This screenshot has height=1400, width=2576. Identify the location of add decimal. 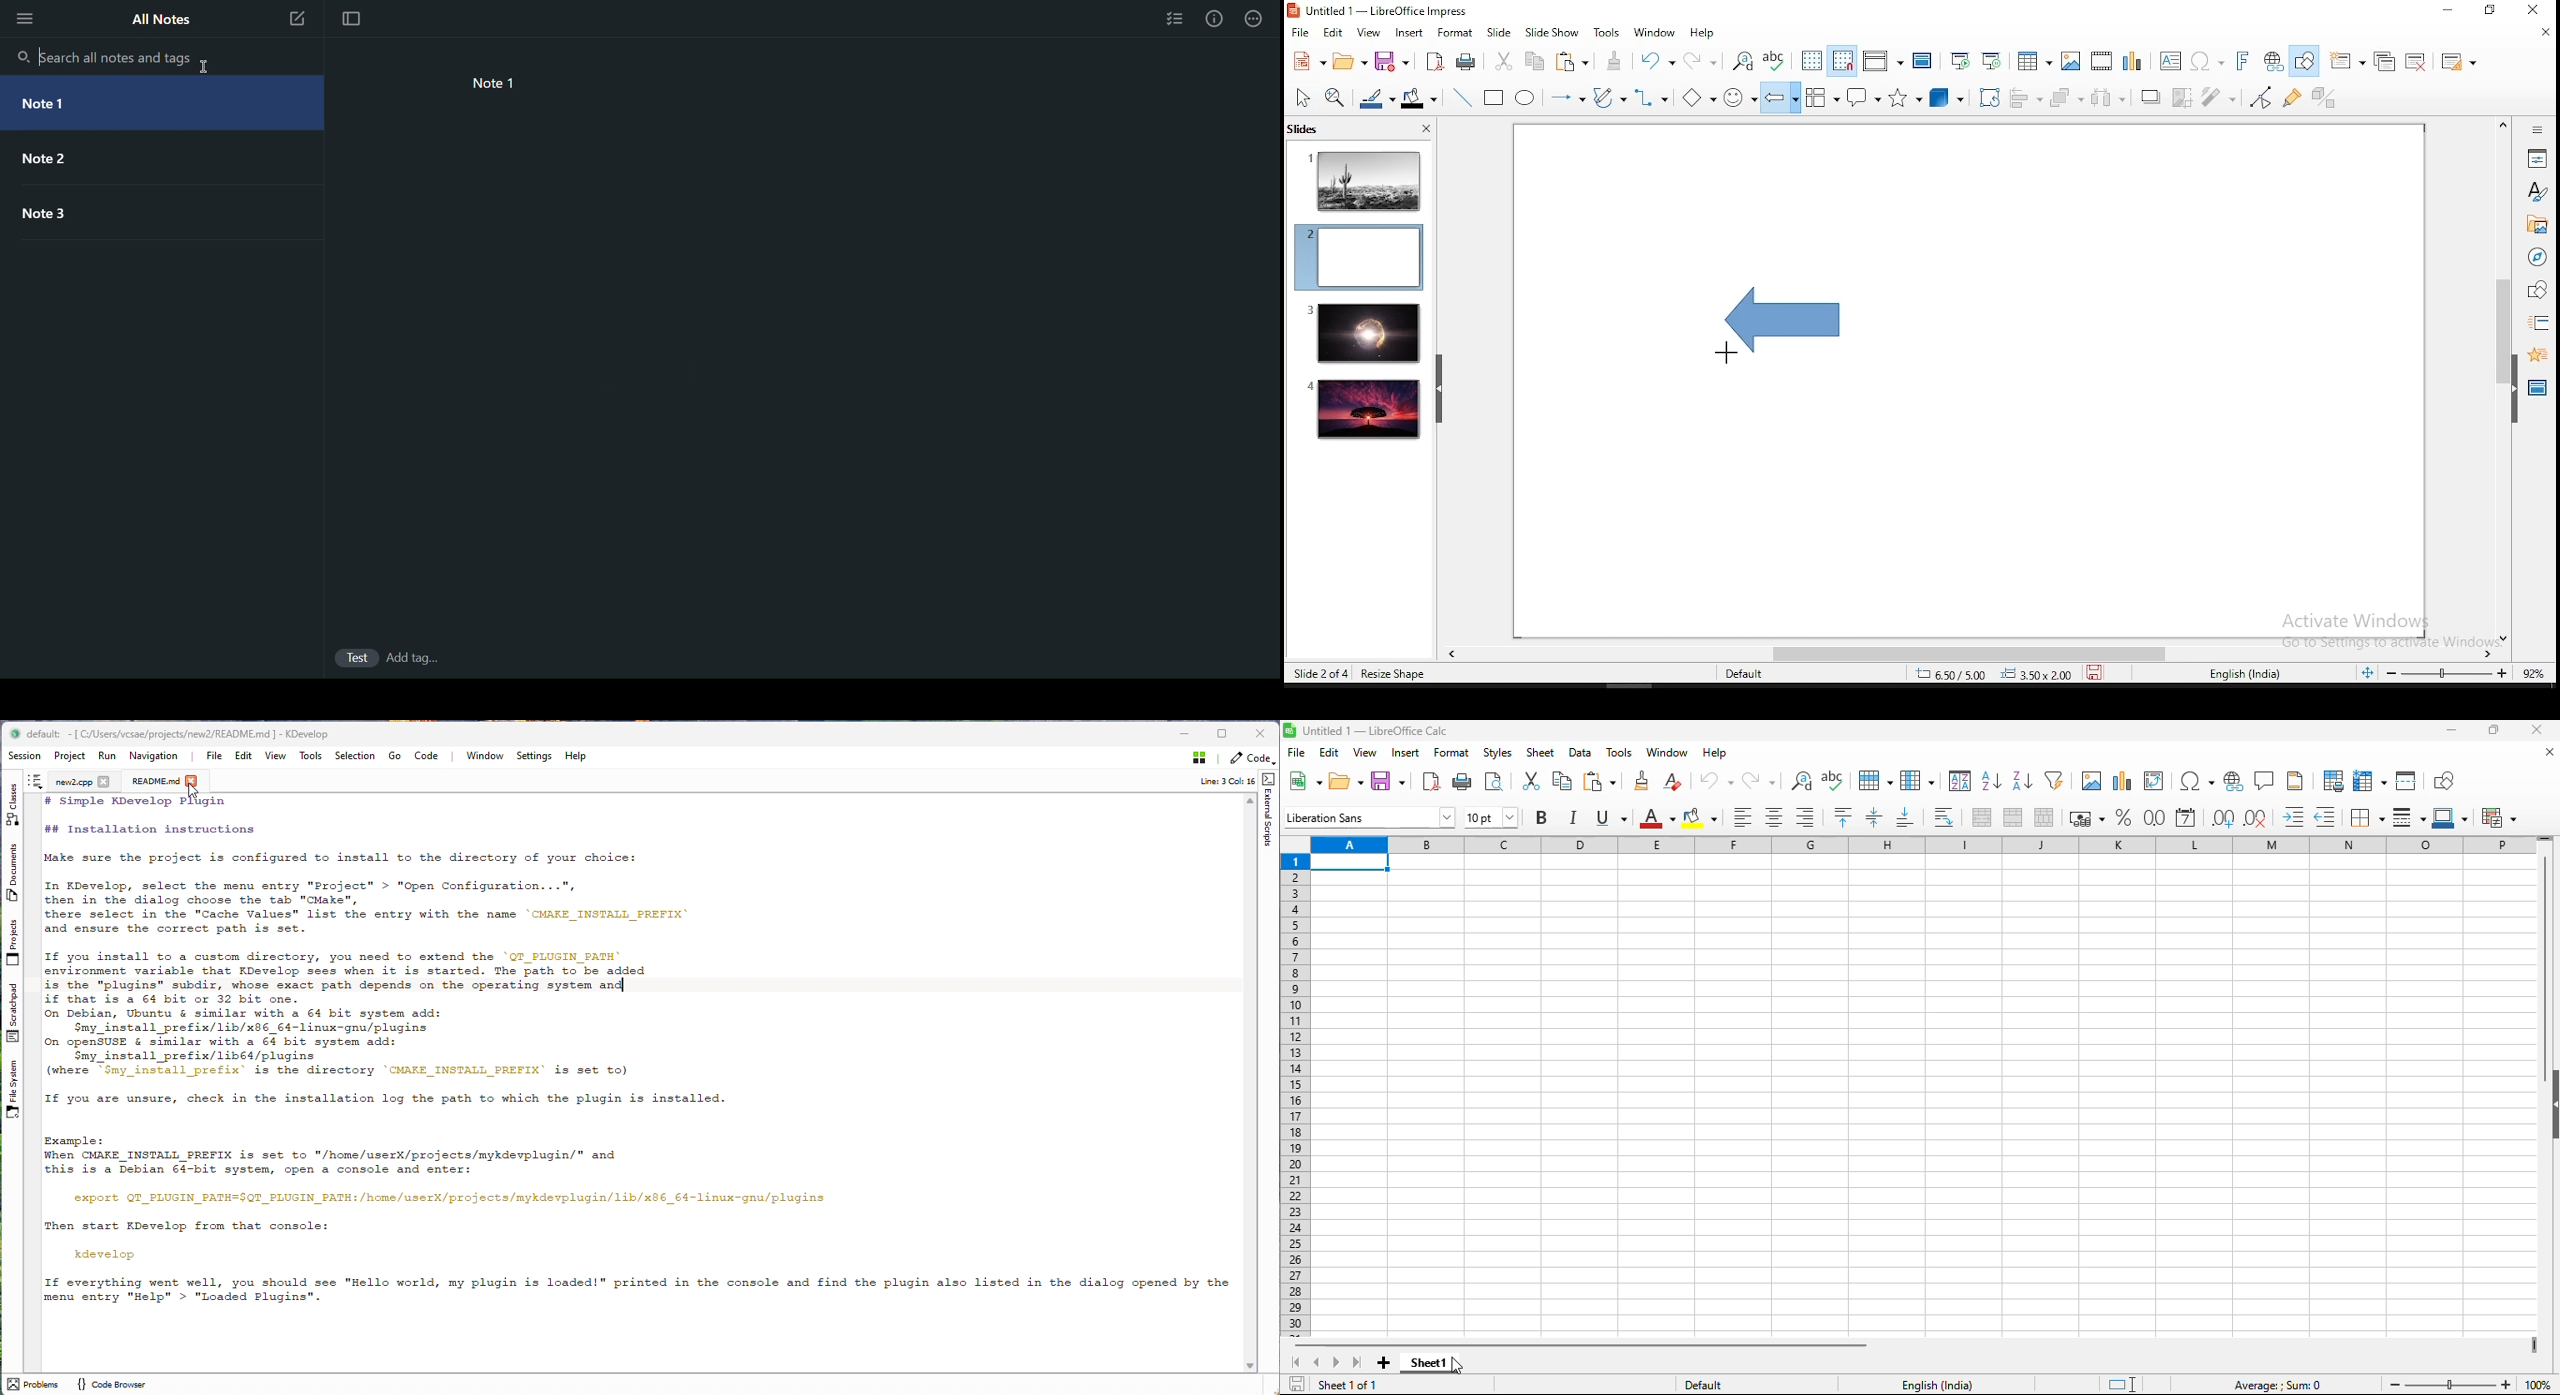
(2224, 817).